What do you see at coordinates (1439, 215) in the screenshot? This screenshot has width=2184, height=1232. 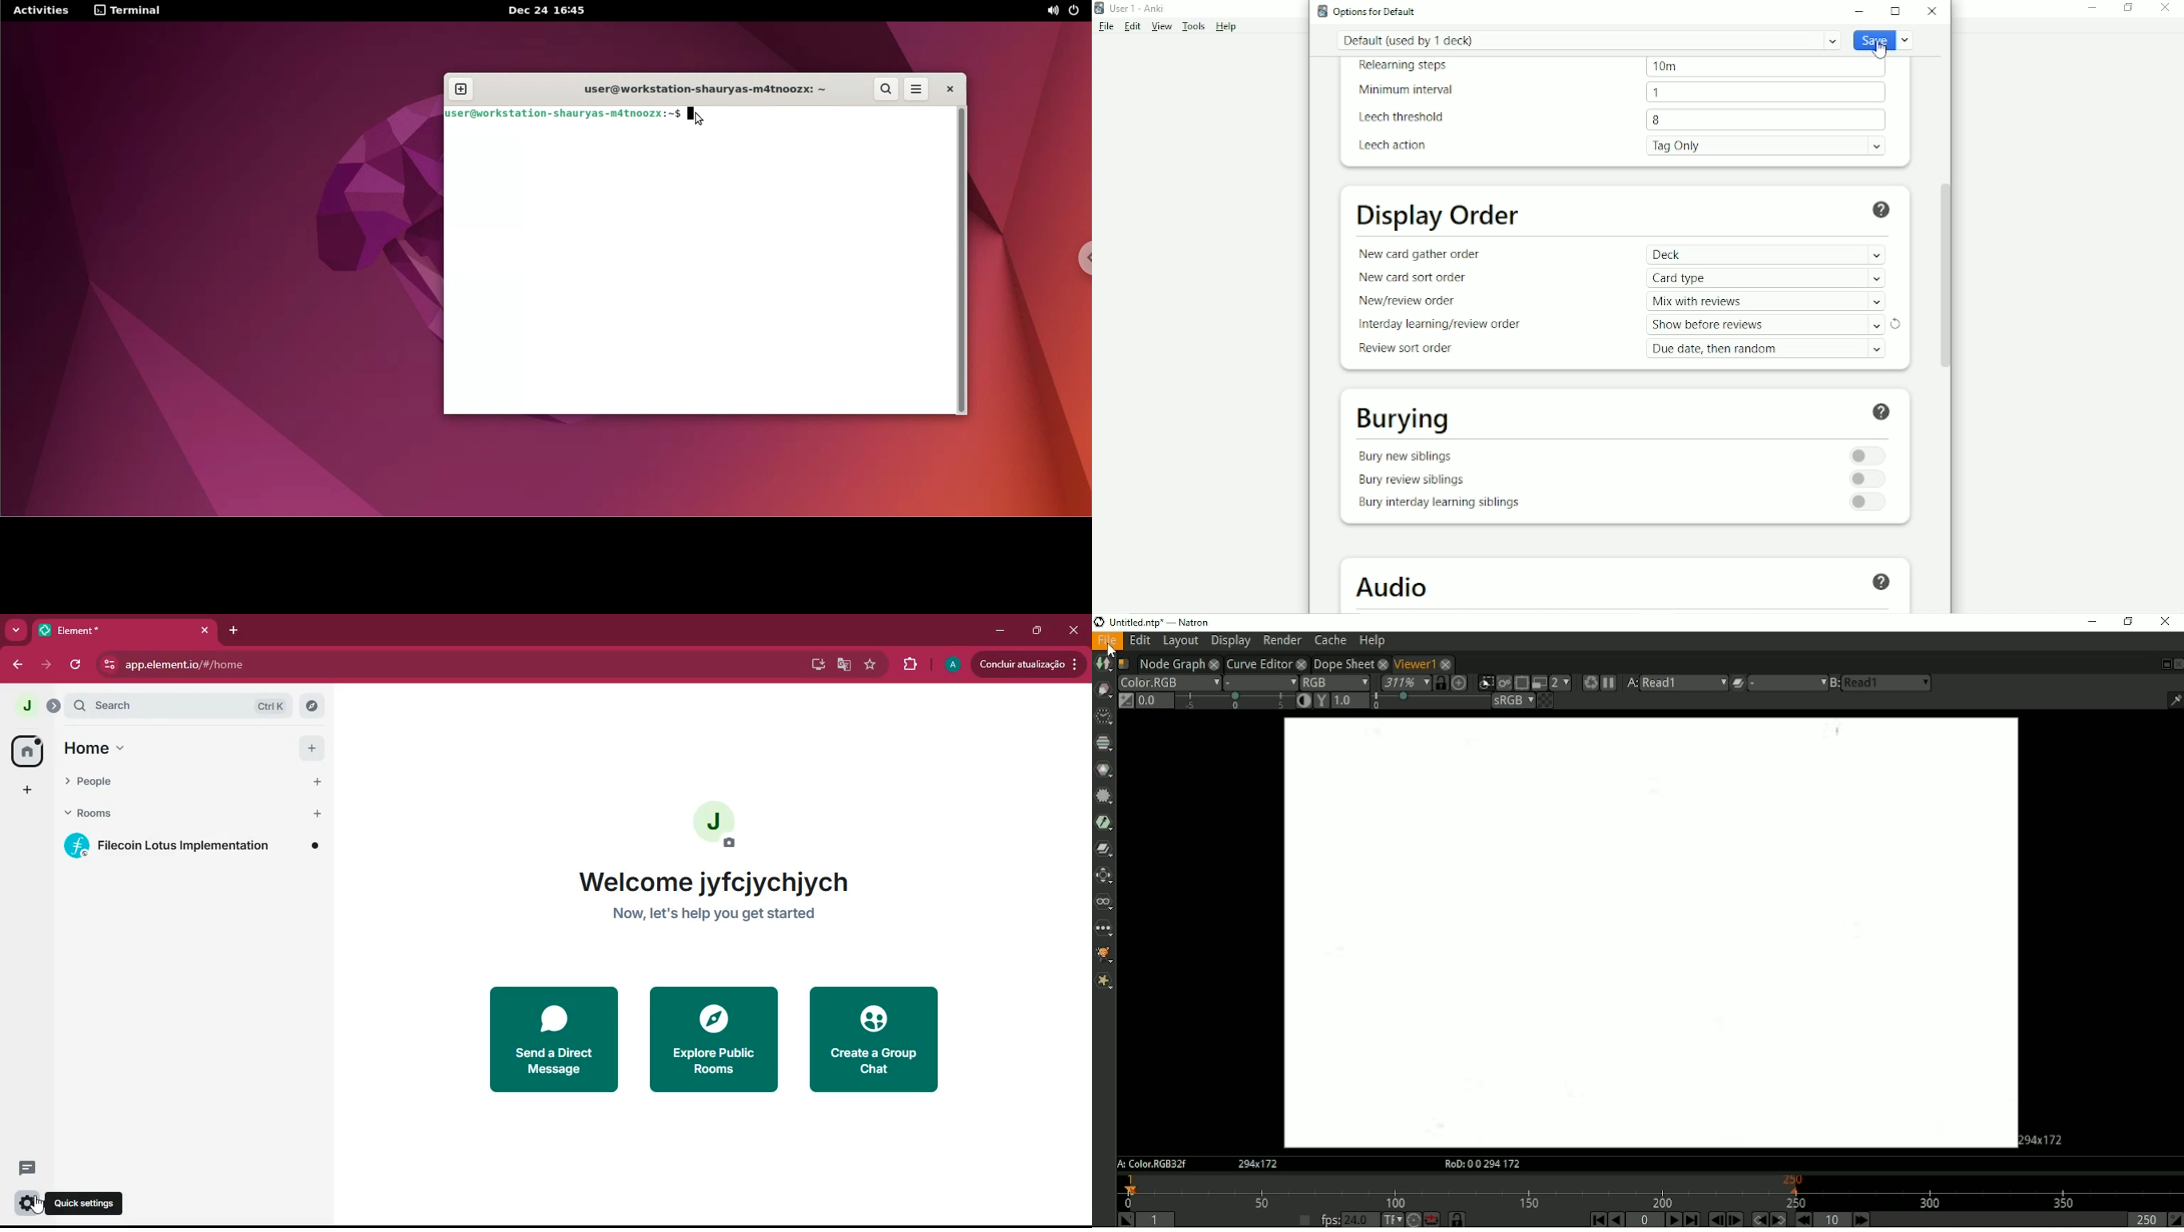 I see `Display Order` at bounding box center [1439, 215].